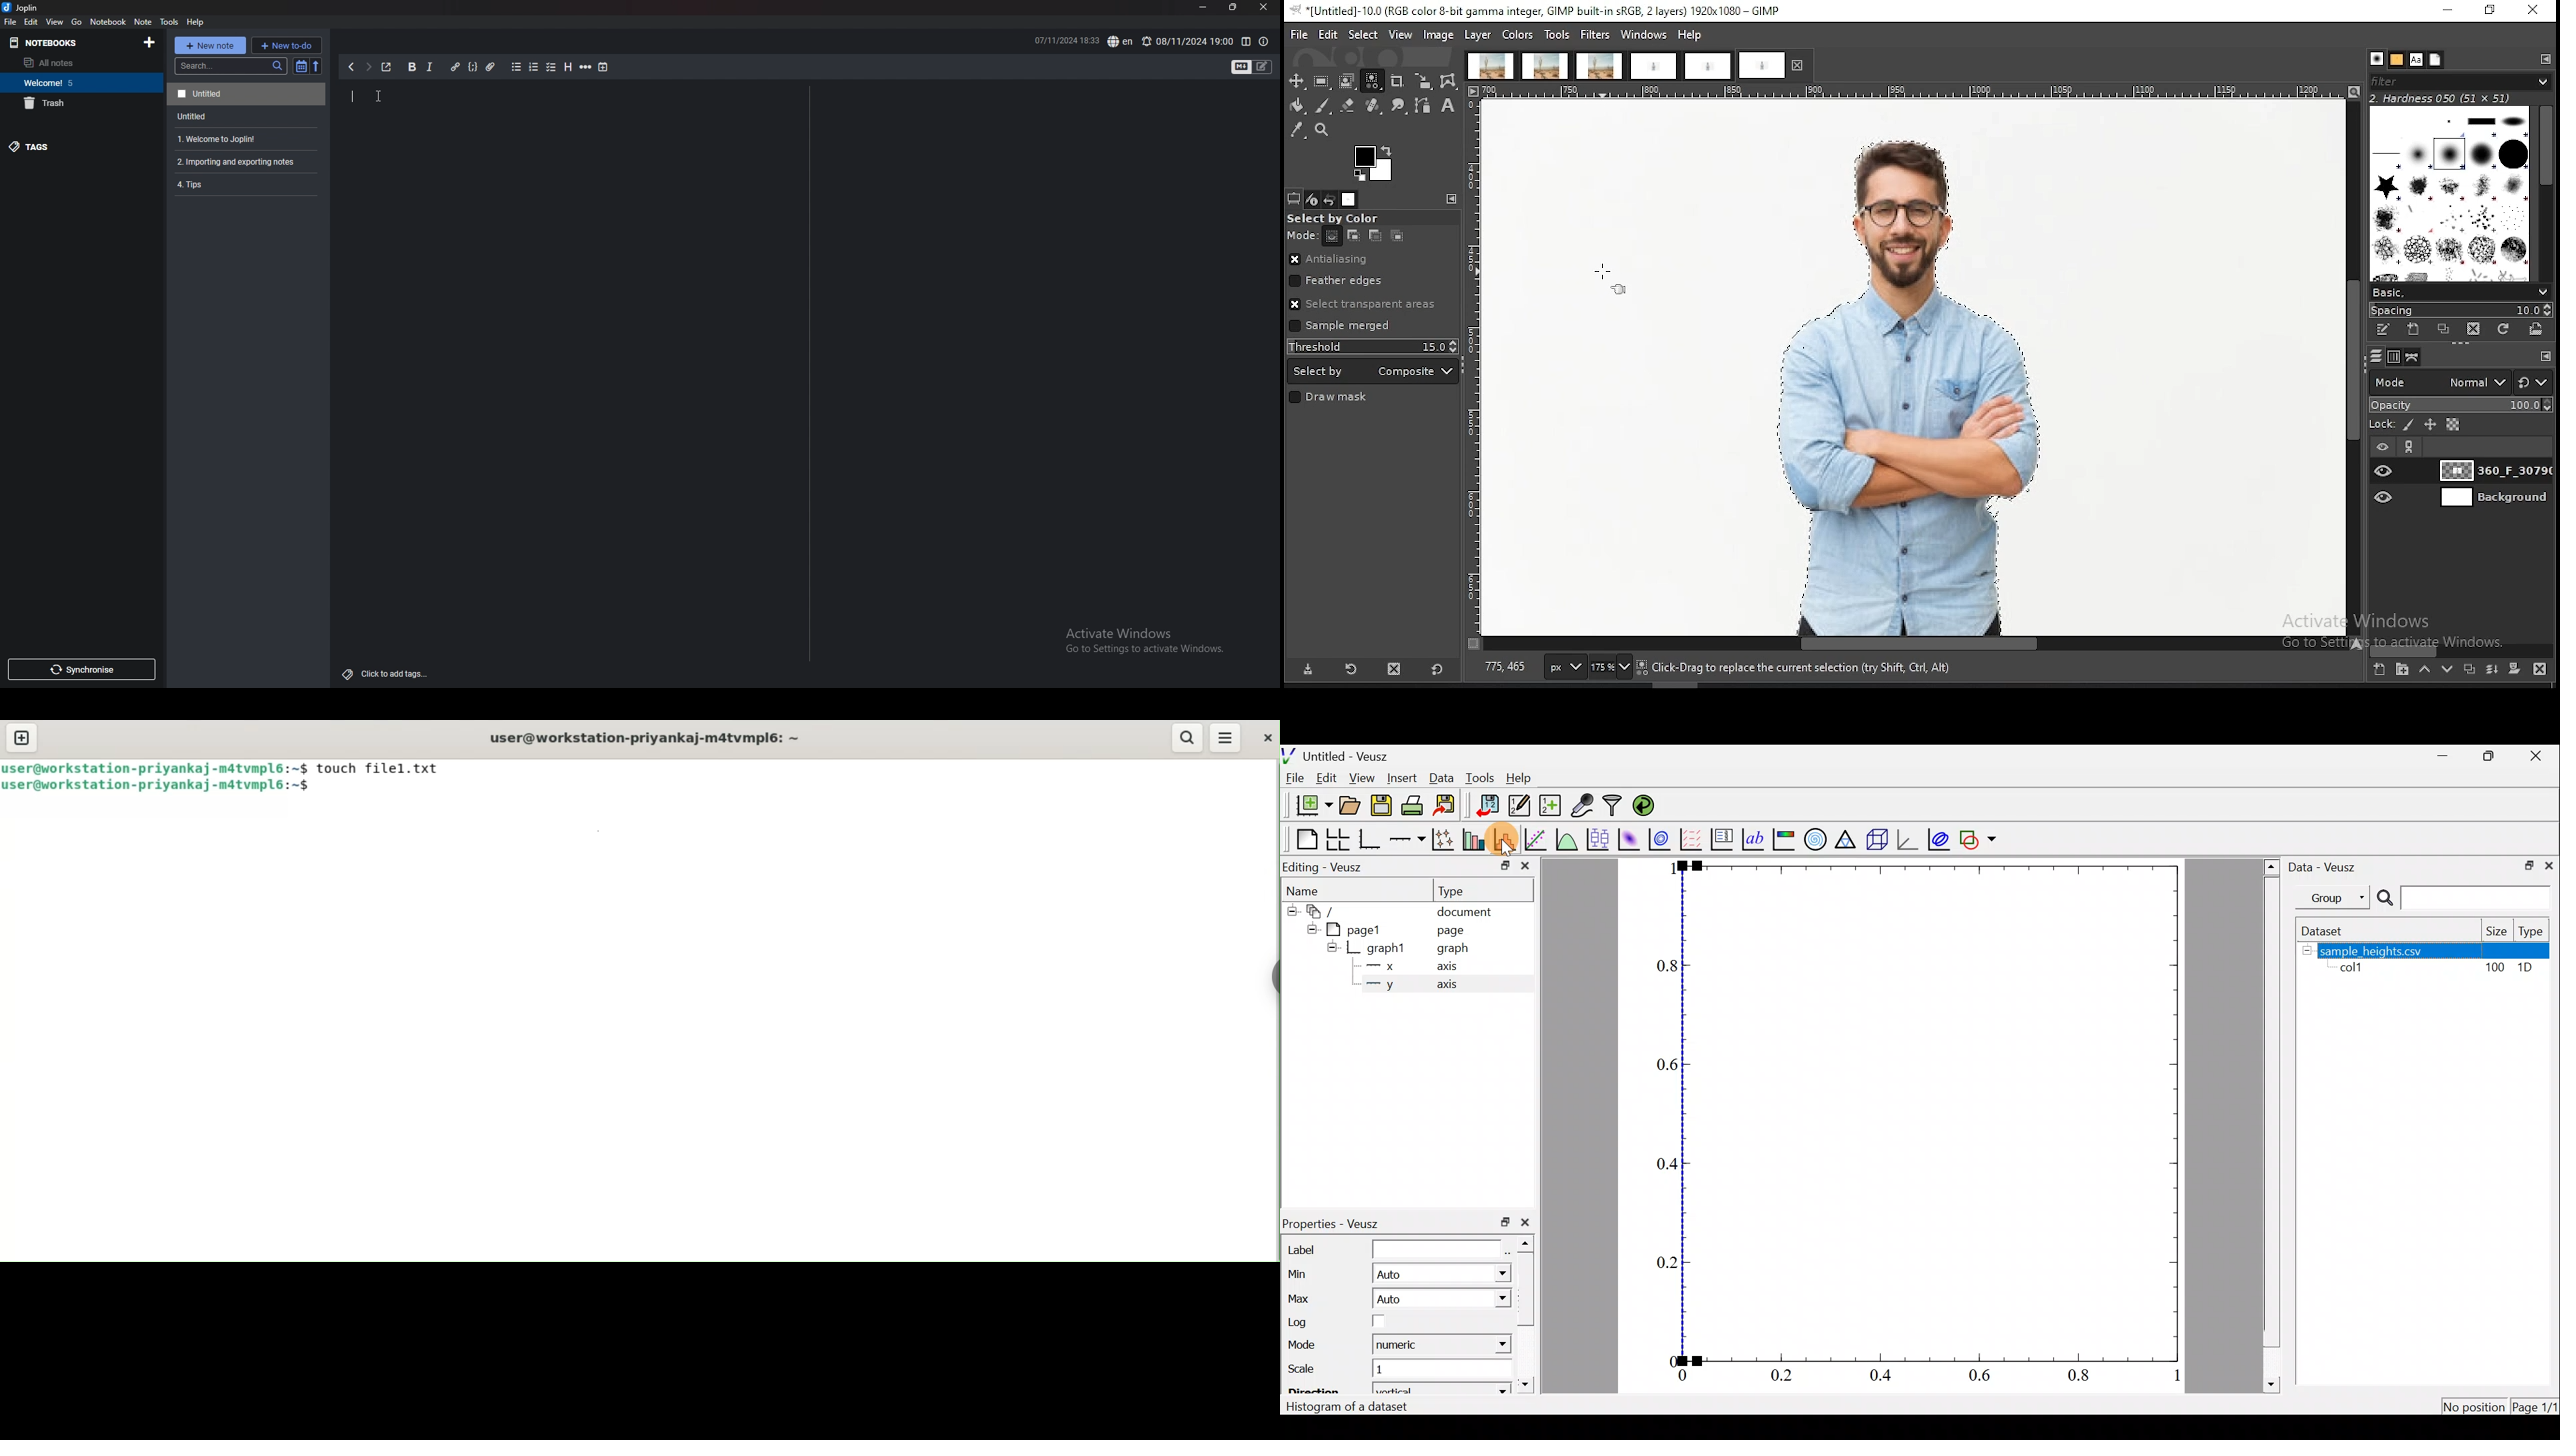 The width and height of the screenshot is (2576, 1456). I want to click on 1. Welcome to Joplin!, so click(243, 137).